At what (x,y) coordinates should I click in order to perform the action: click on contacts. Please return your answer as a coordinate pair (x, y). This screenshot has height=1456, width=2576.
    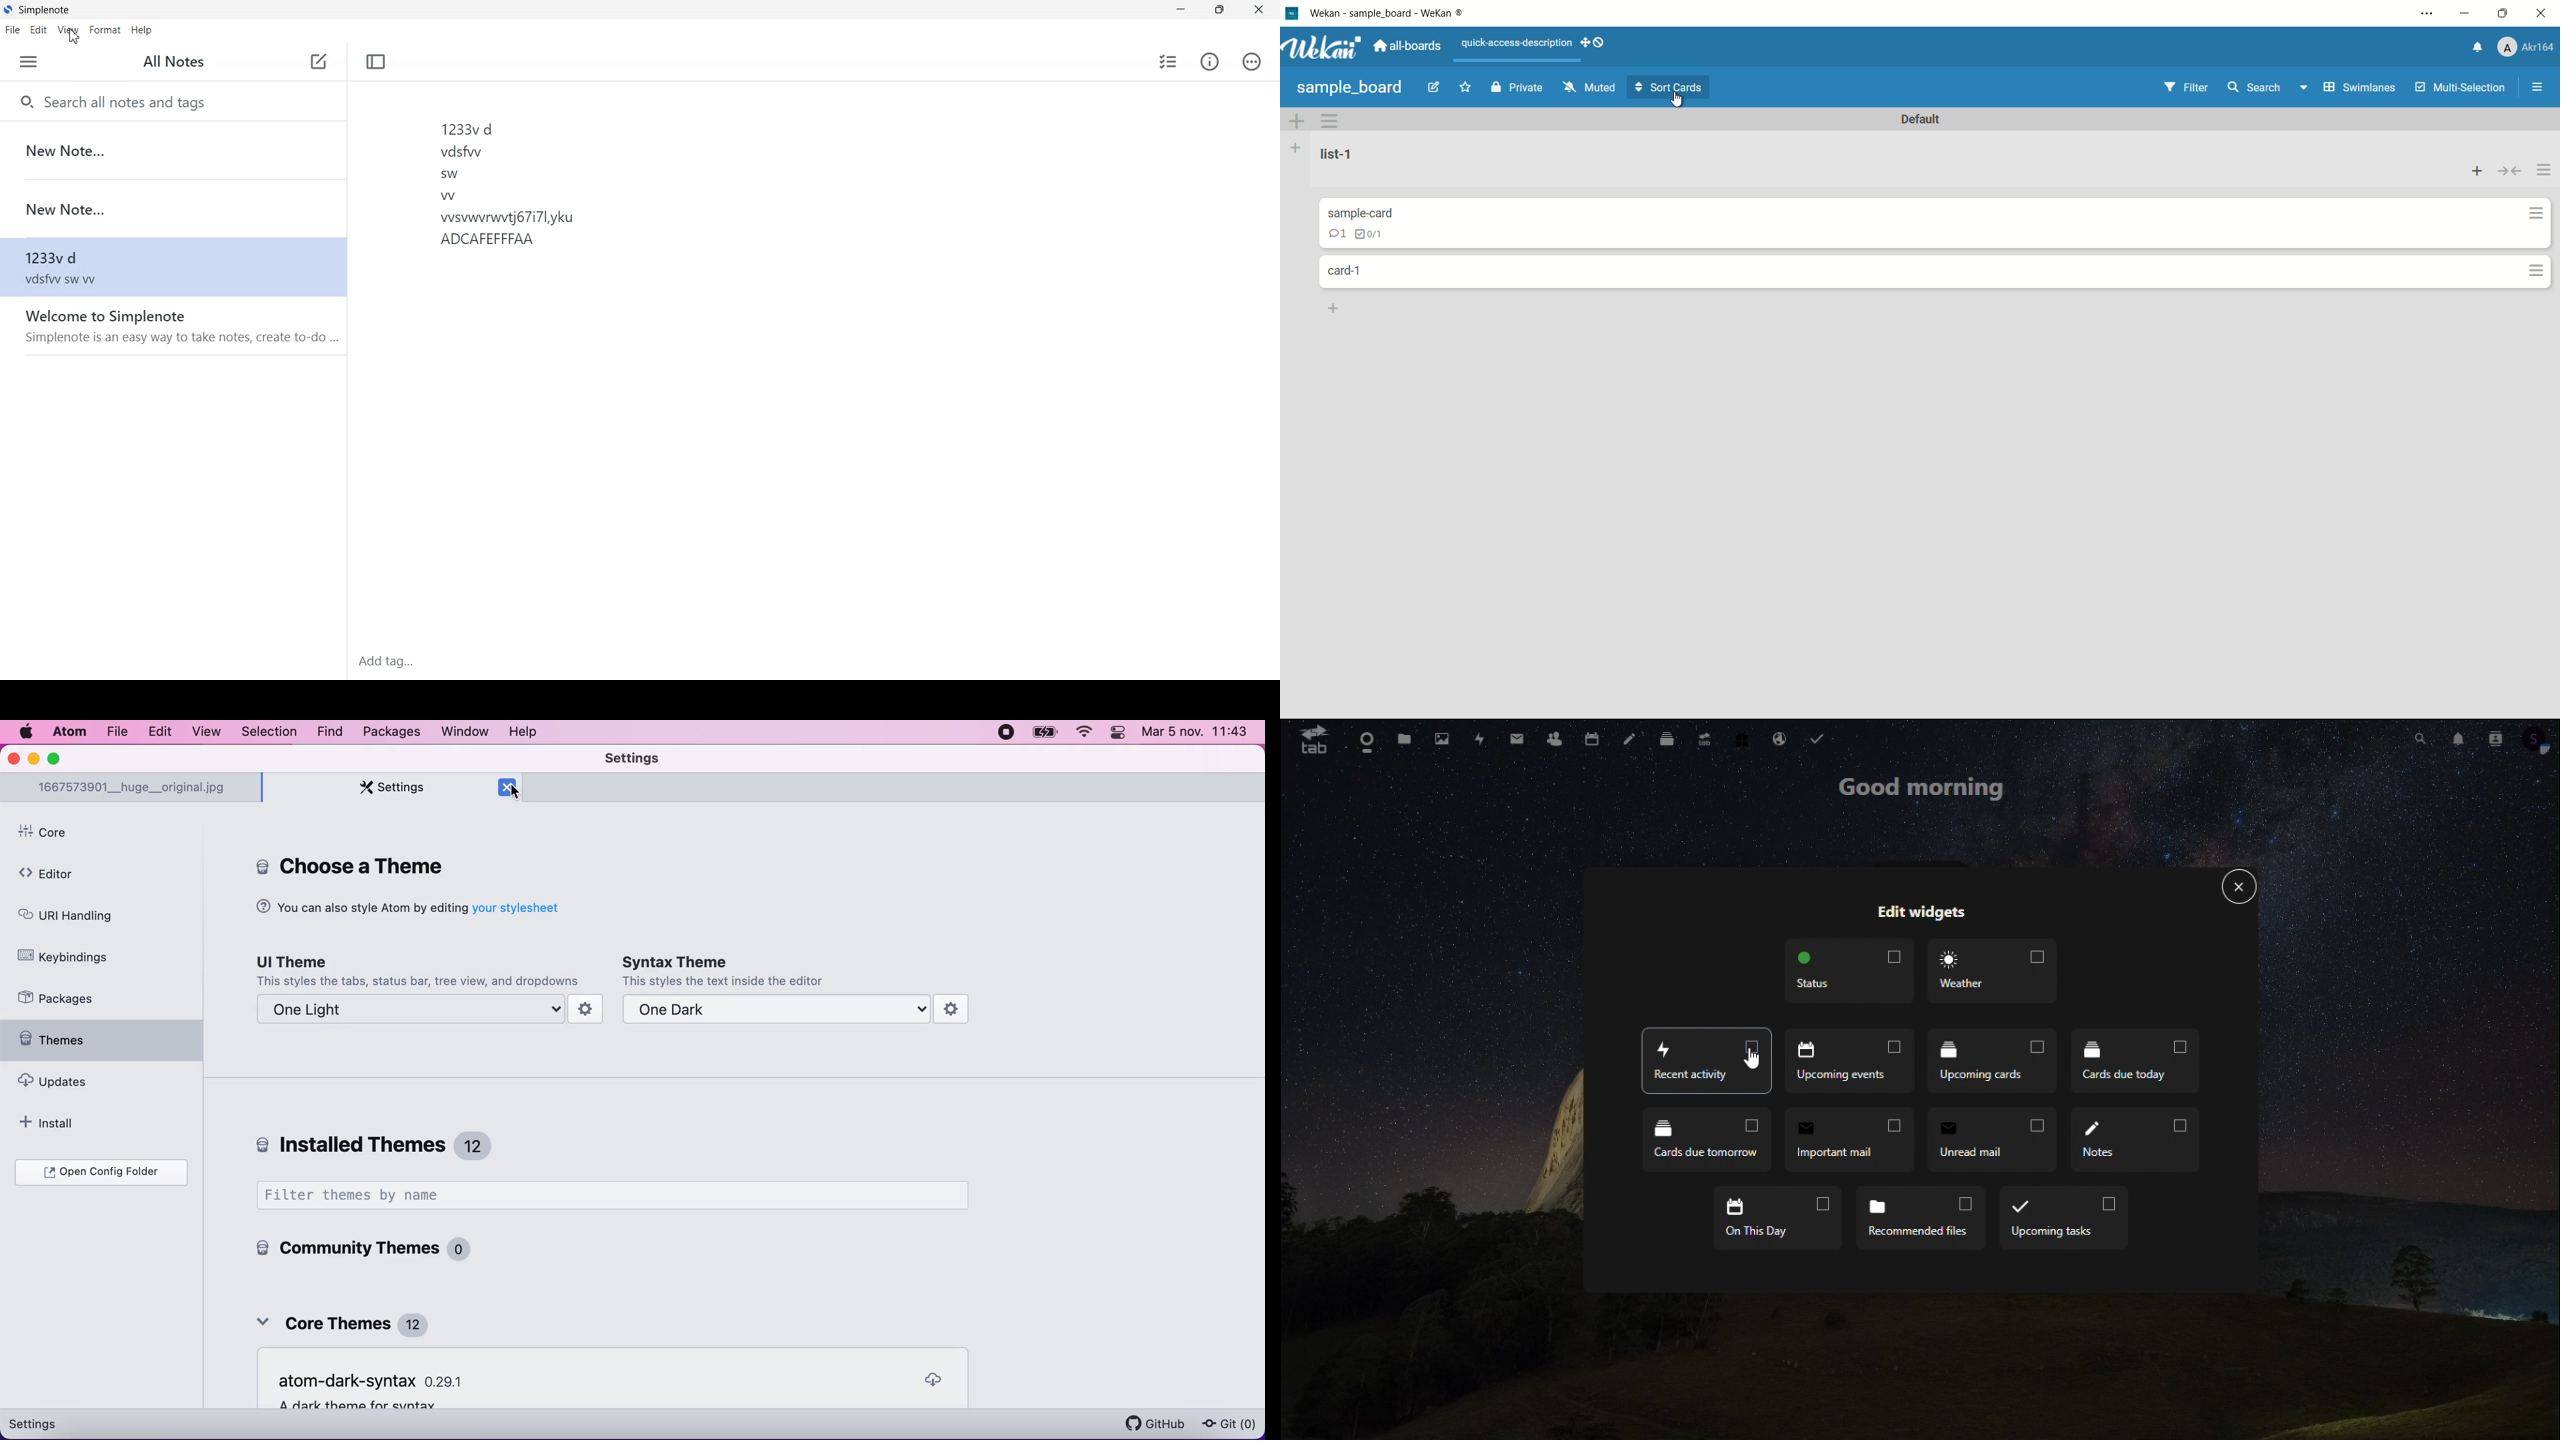
    Looking at the image, I should click on (1556, 739).